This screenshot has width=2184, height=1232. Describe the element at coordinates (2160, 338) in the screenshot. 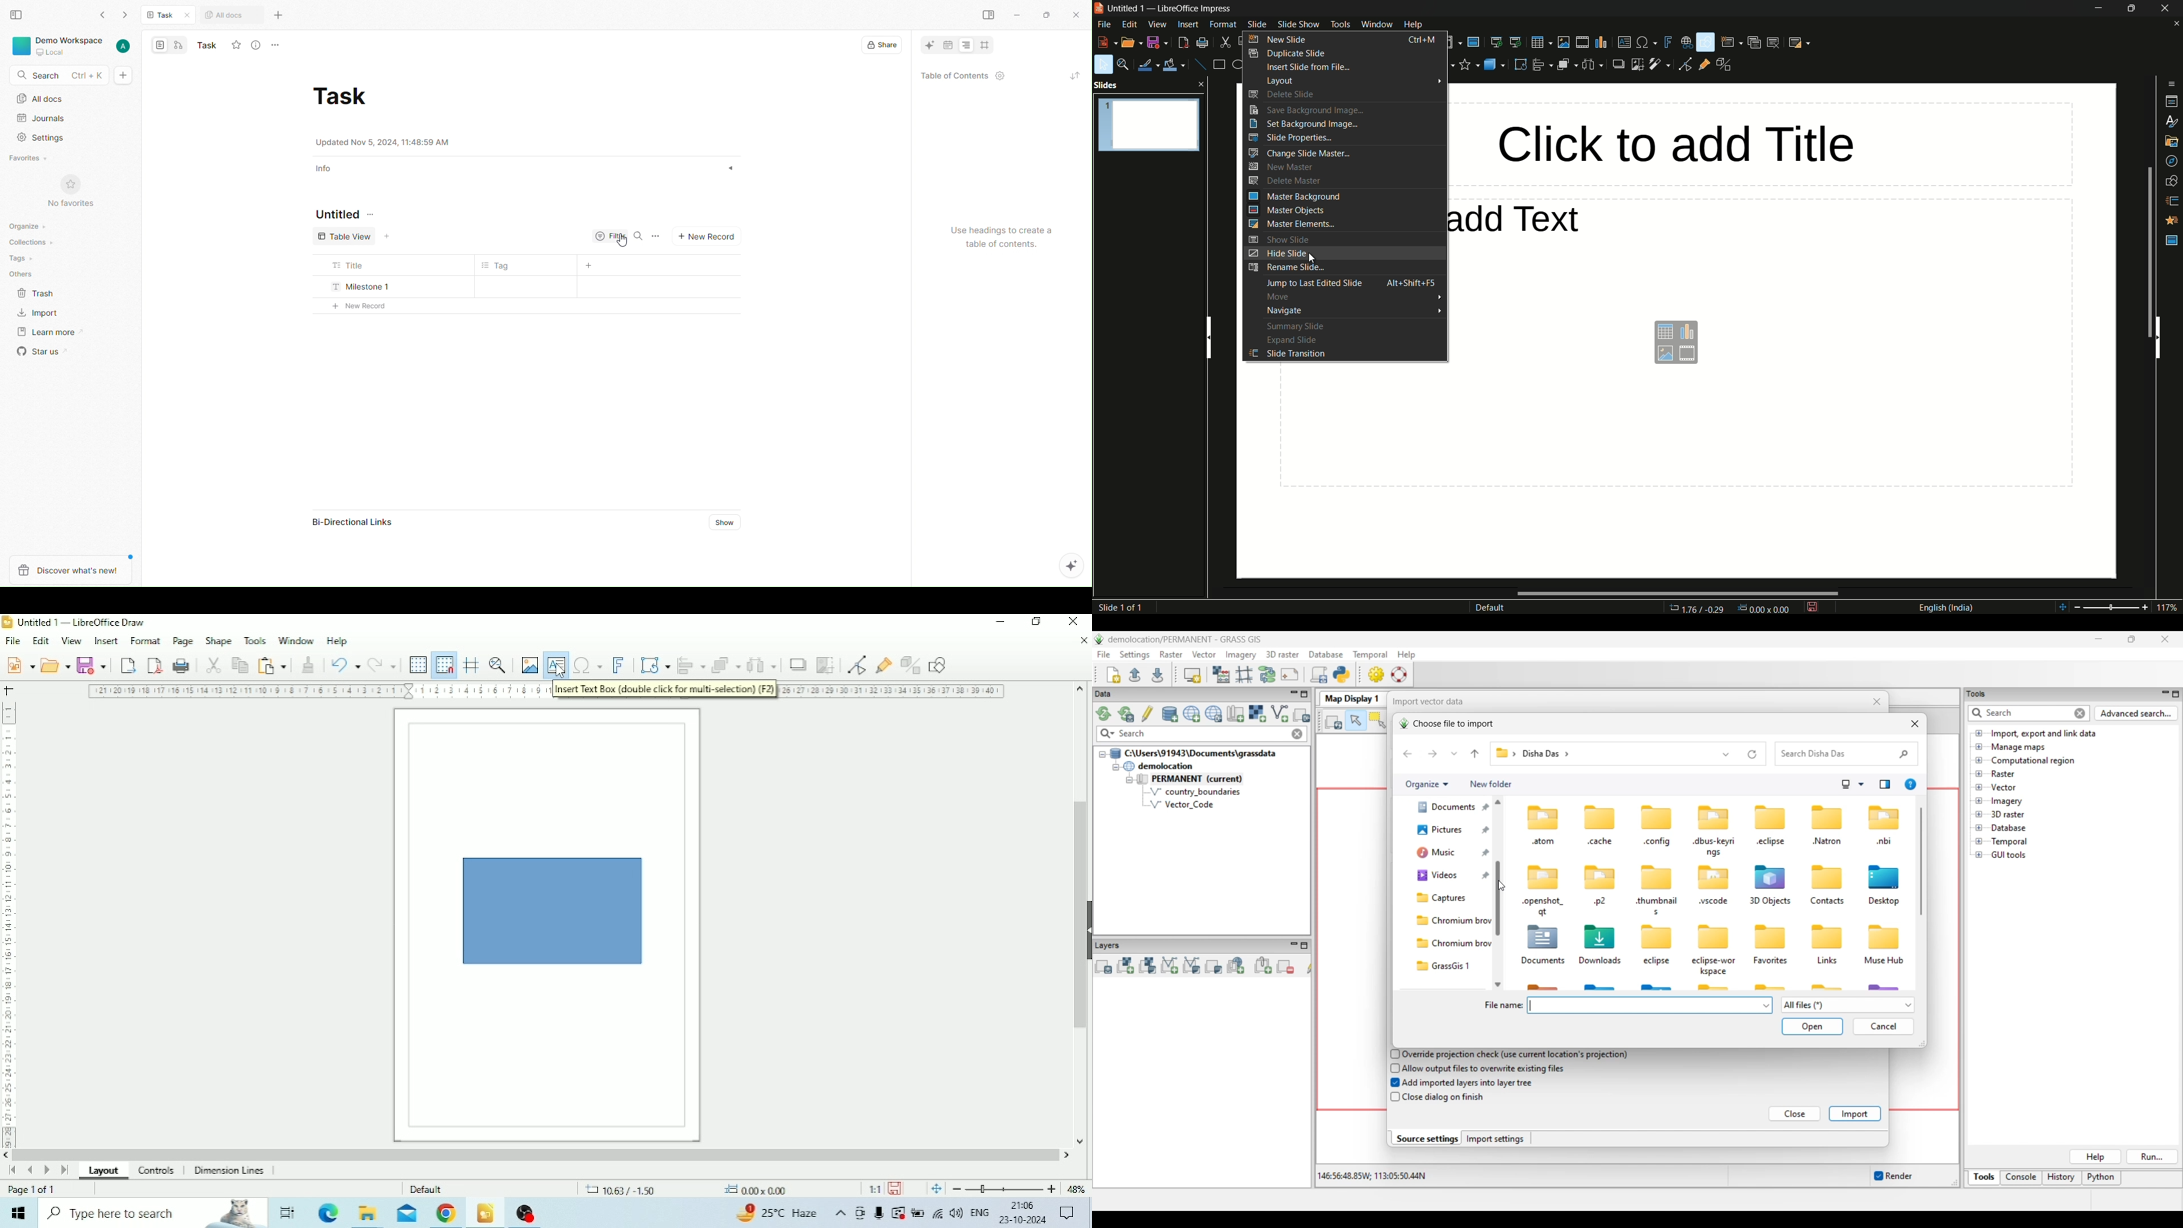

I see `hide` at that location.